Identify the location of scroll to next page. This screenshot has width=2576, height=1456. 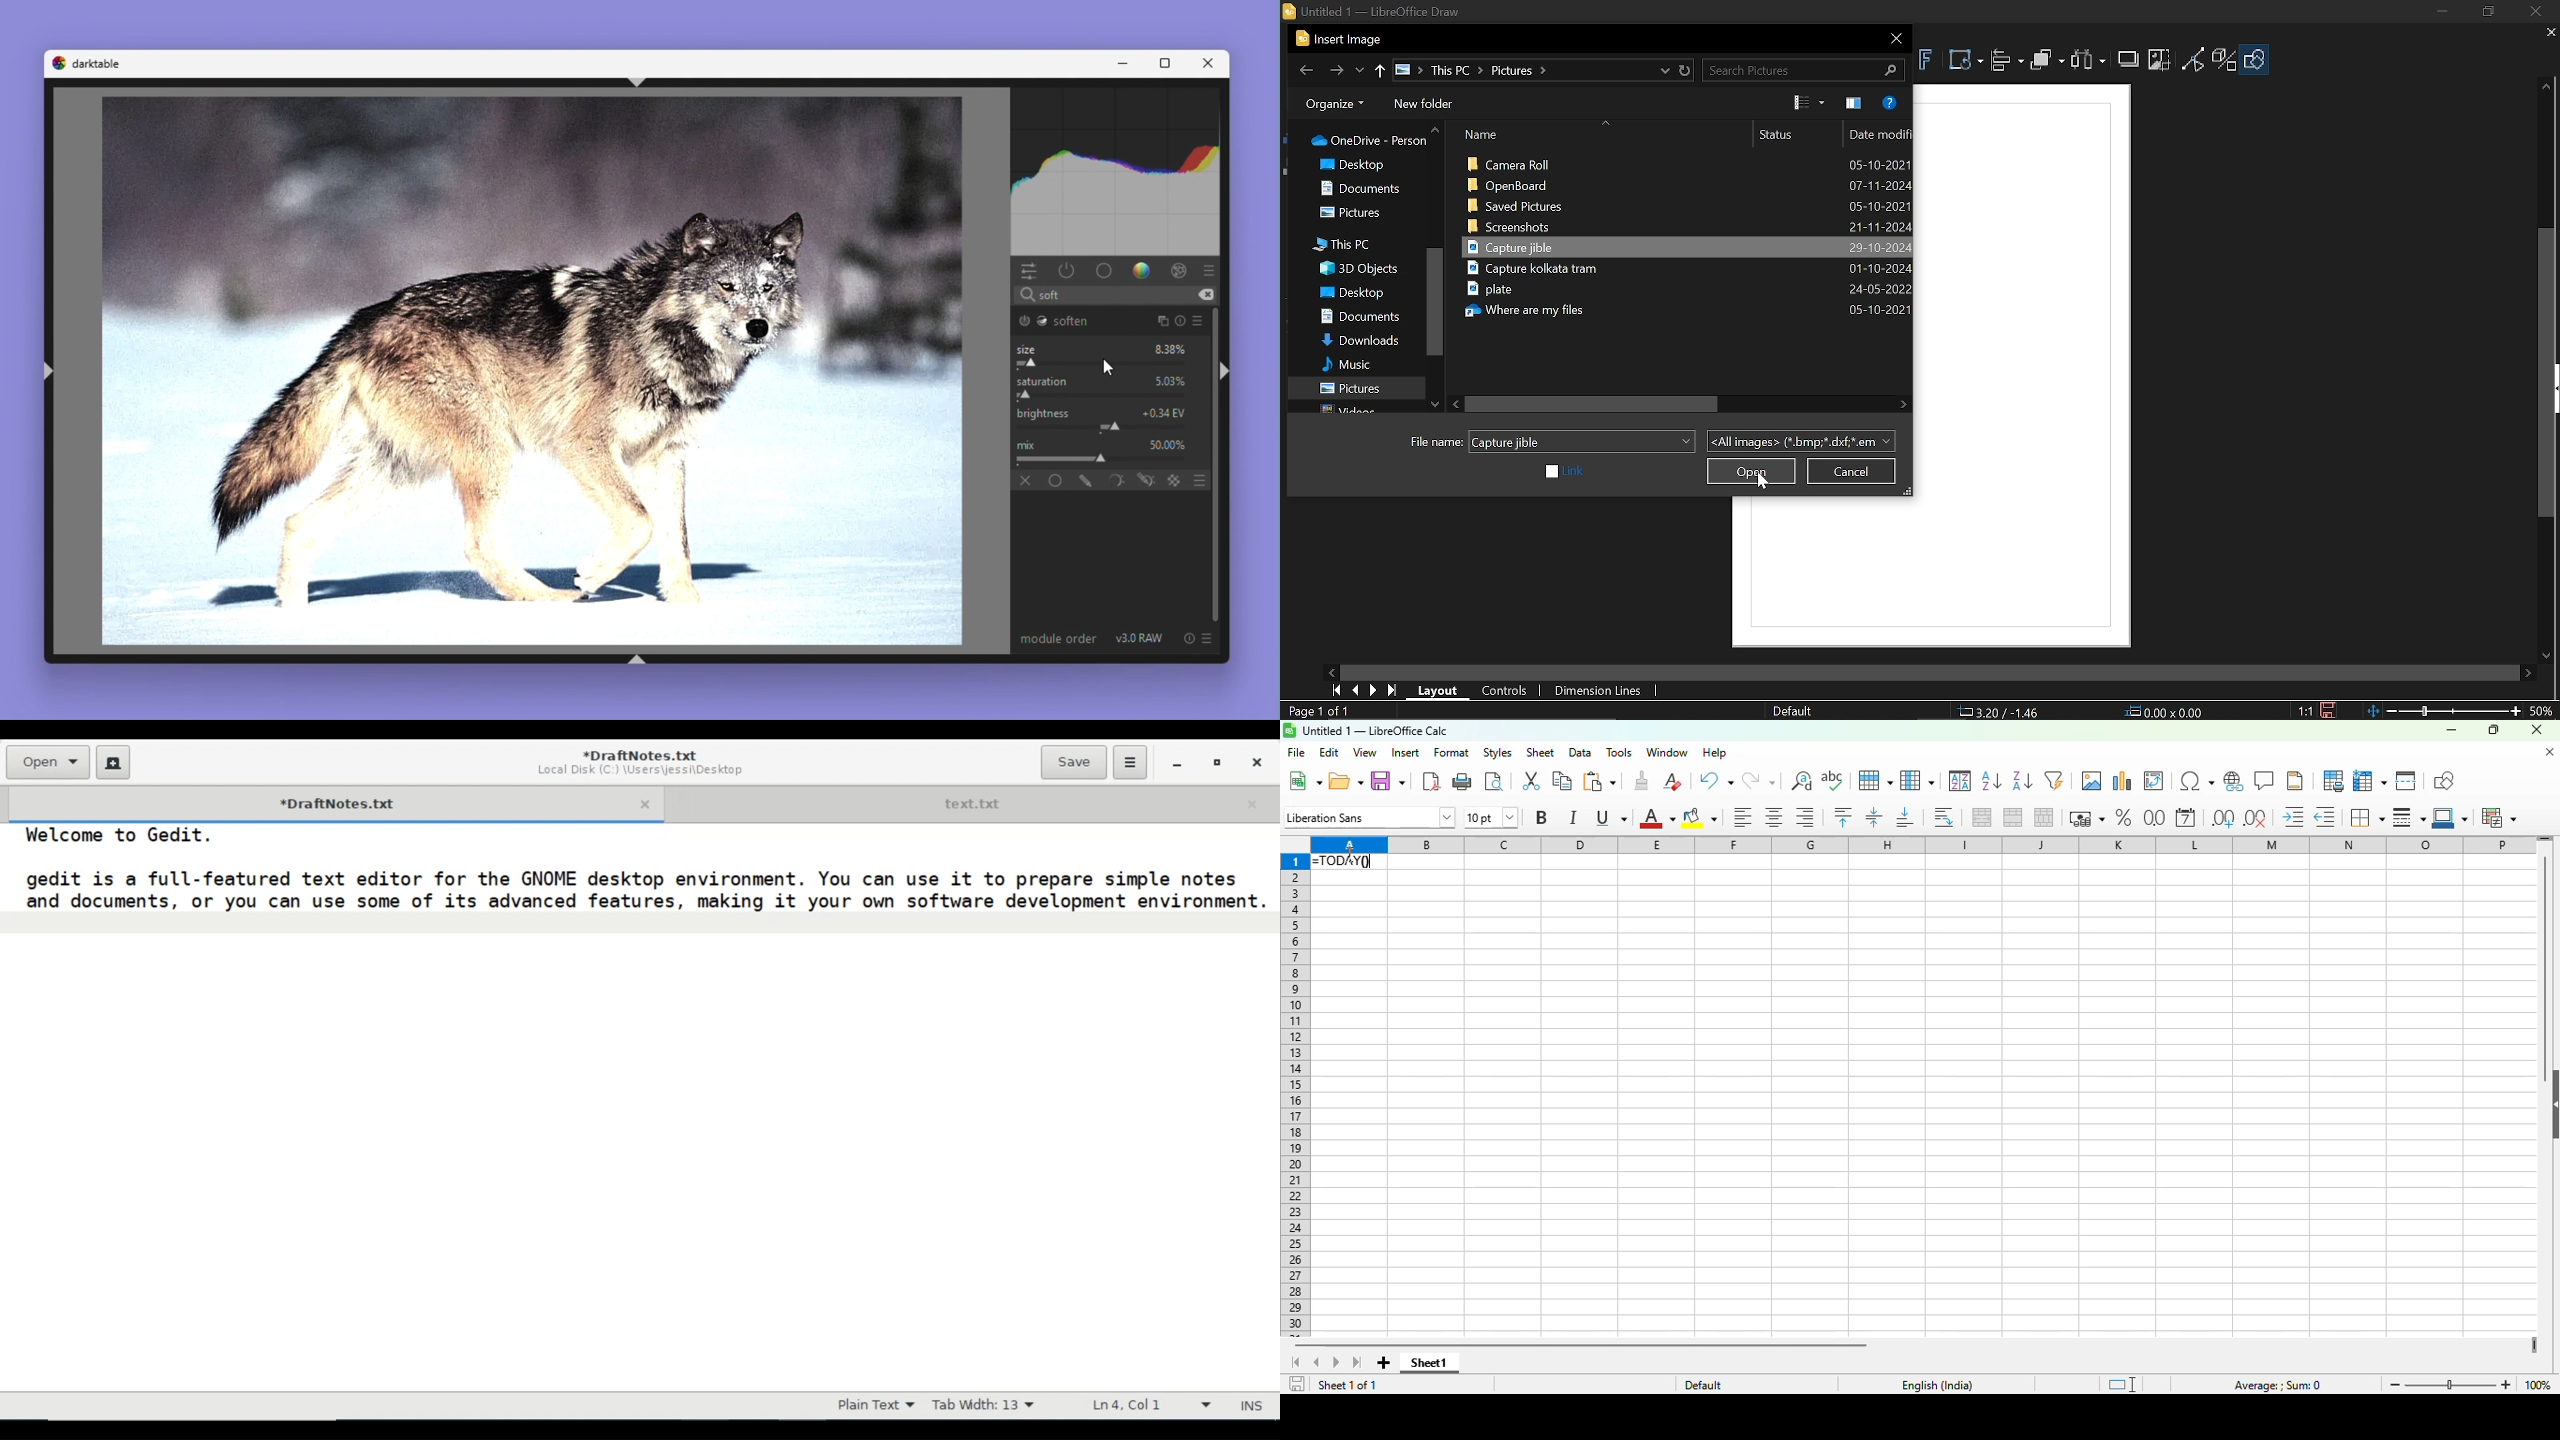
(1337, 1364).